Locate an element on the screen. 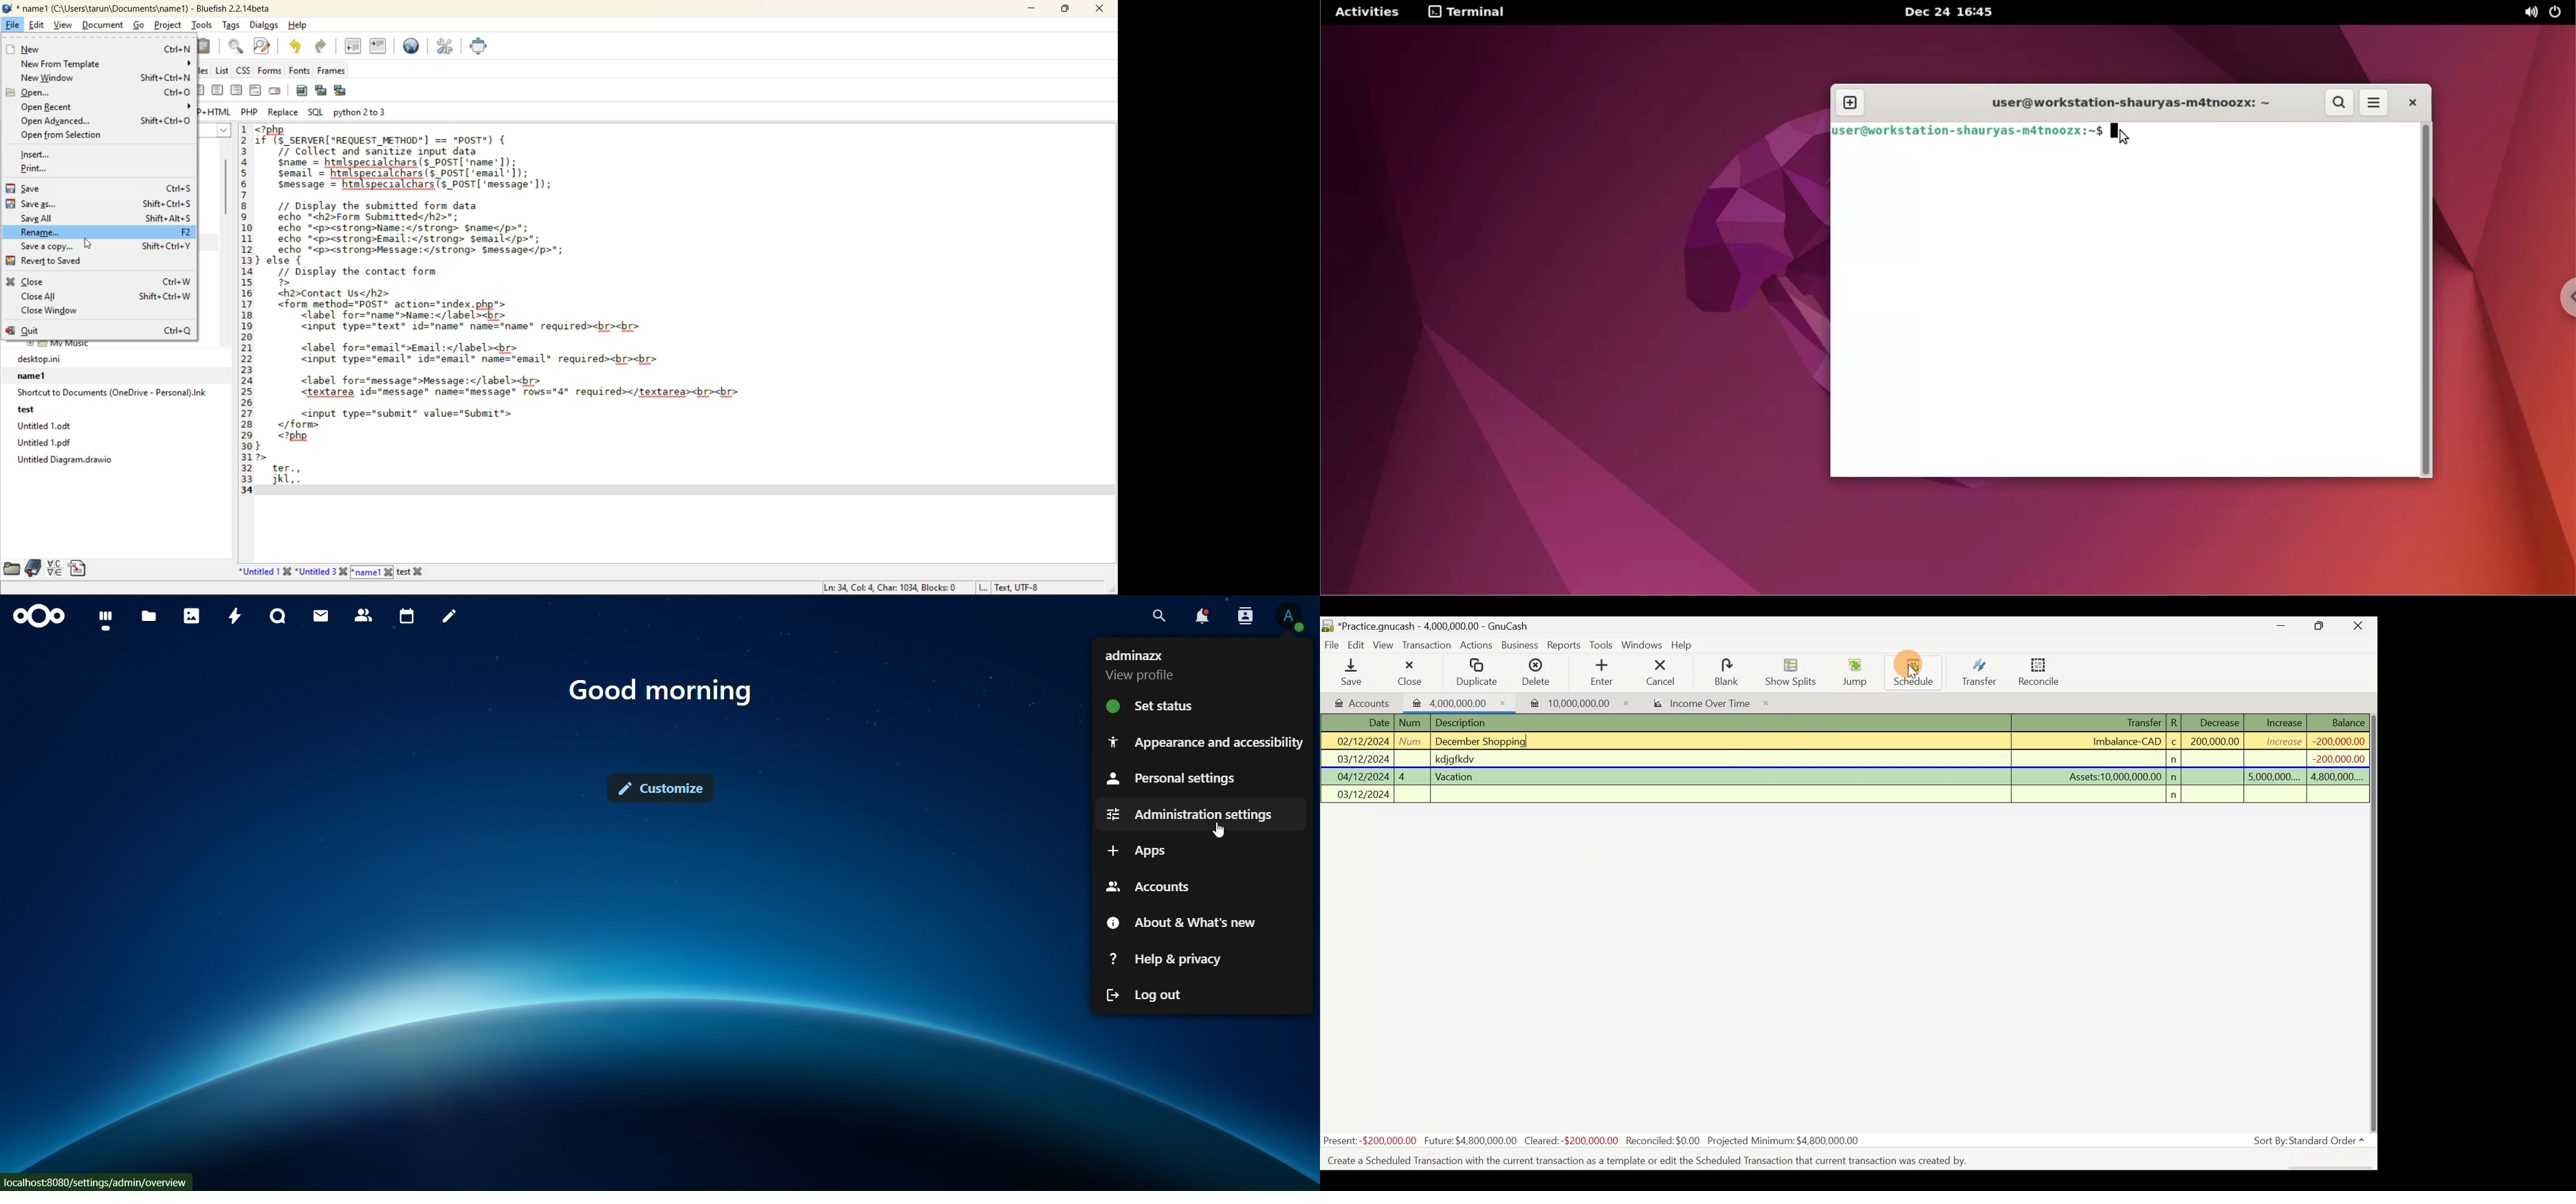 The image size is (2576, 1204). save as is located at coordinates (98, 205).